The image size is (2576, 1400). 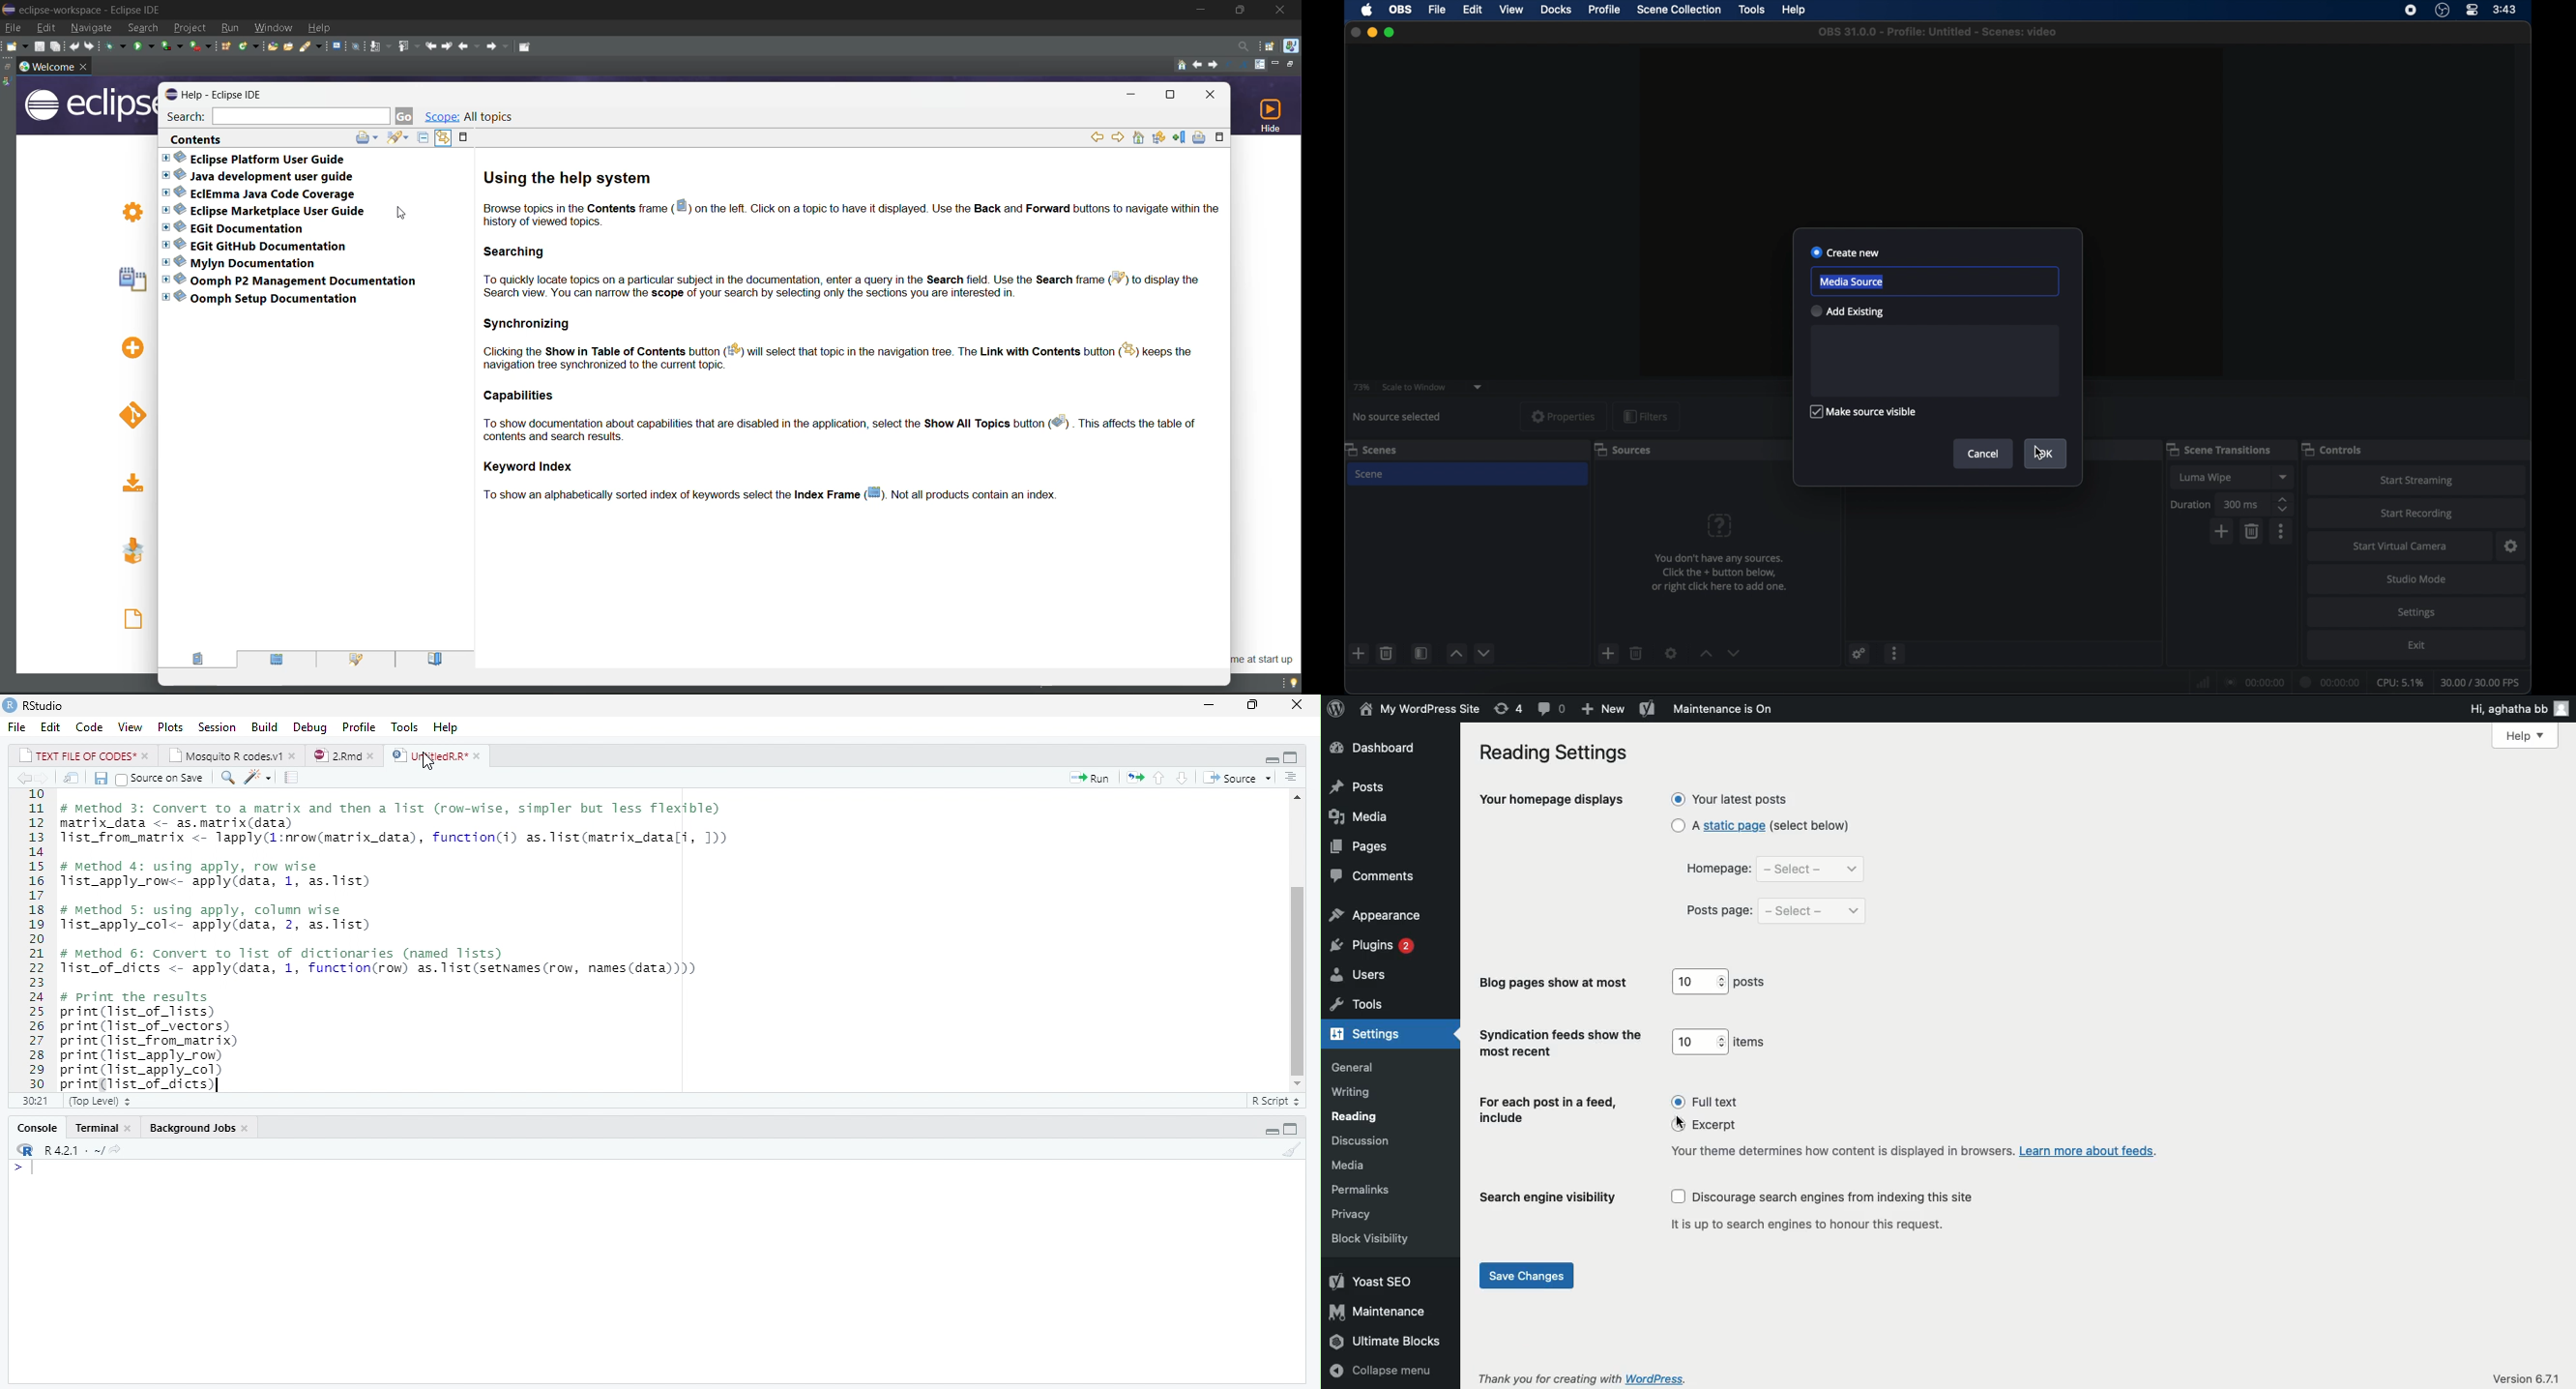 I want to click on for each post in a feed, include, so click(x=1551, y=1112).